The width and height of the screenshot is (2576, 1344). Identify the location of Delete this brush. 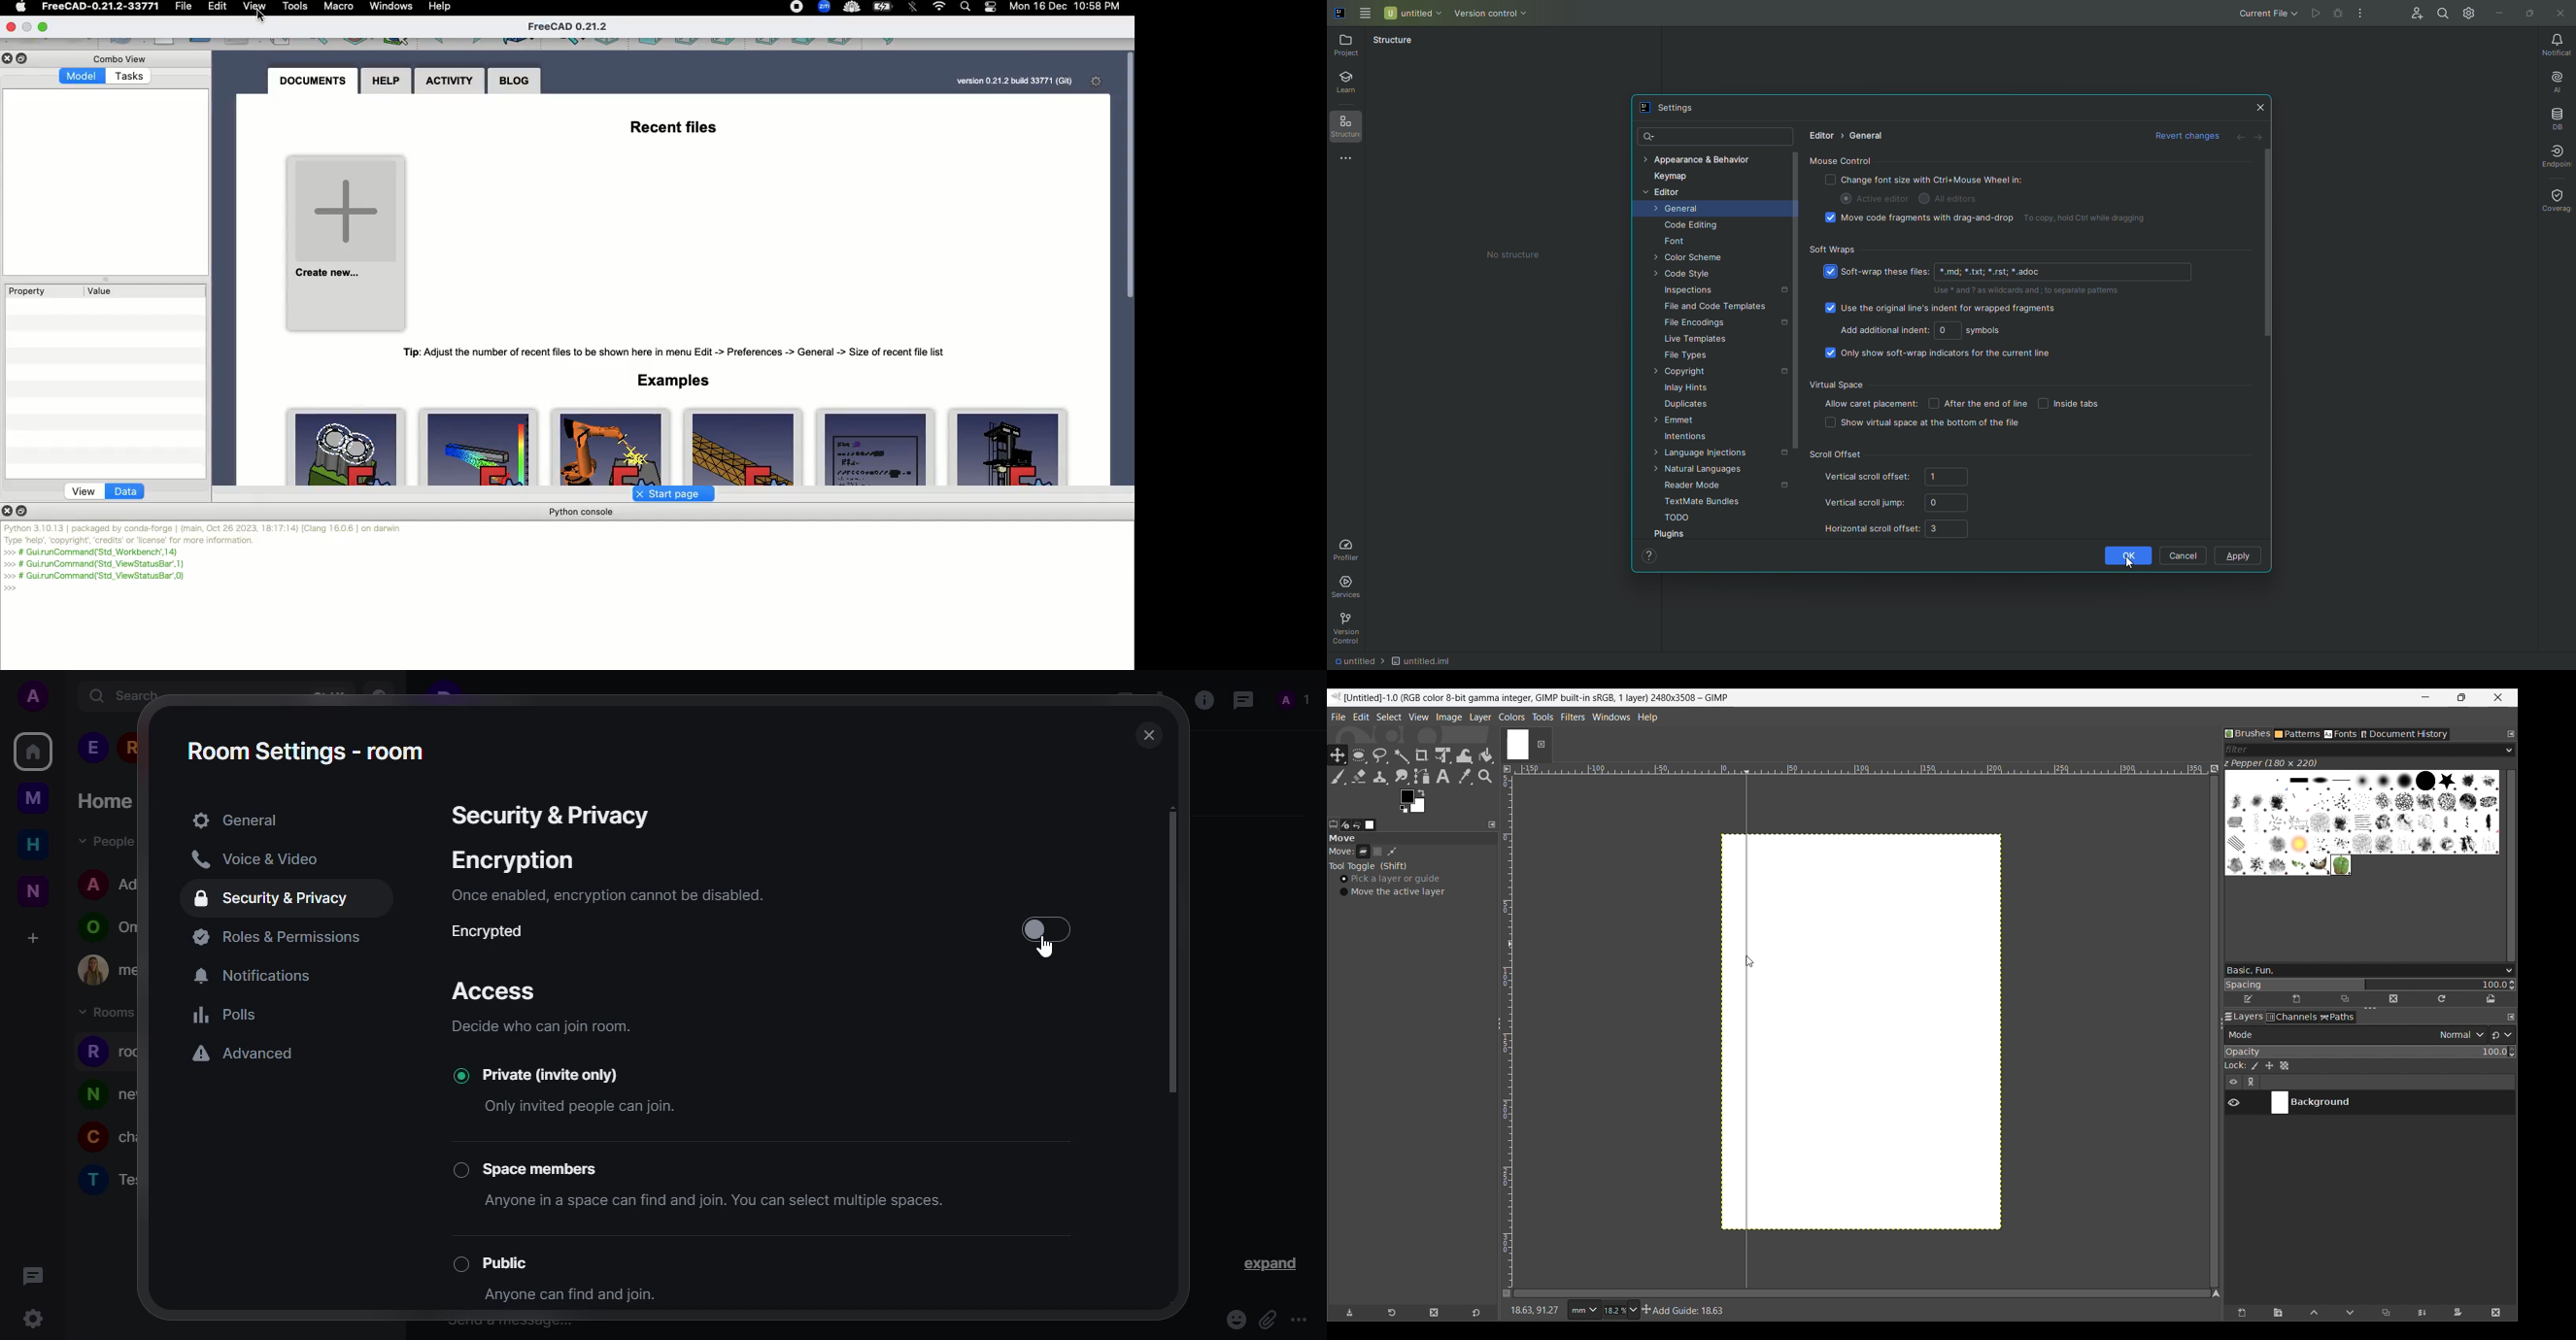
(2394, 999).